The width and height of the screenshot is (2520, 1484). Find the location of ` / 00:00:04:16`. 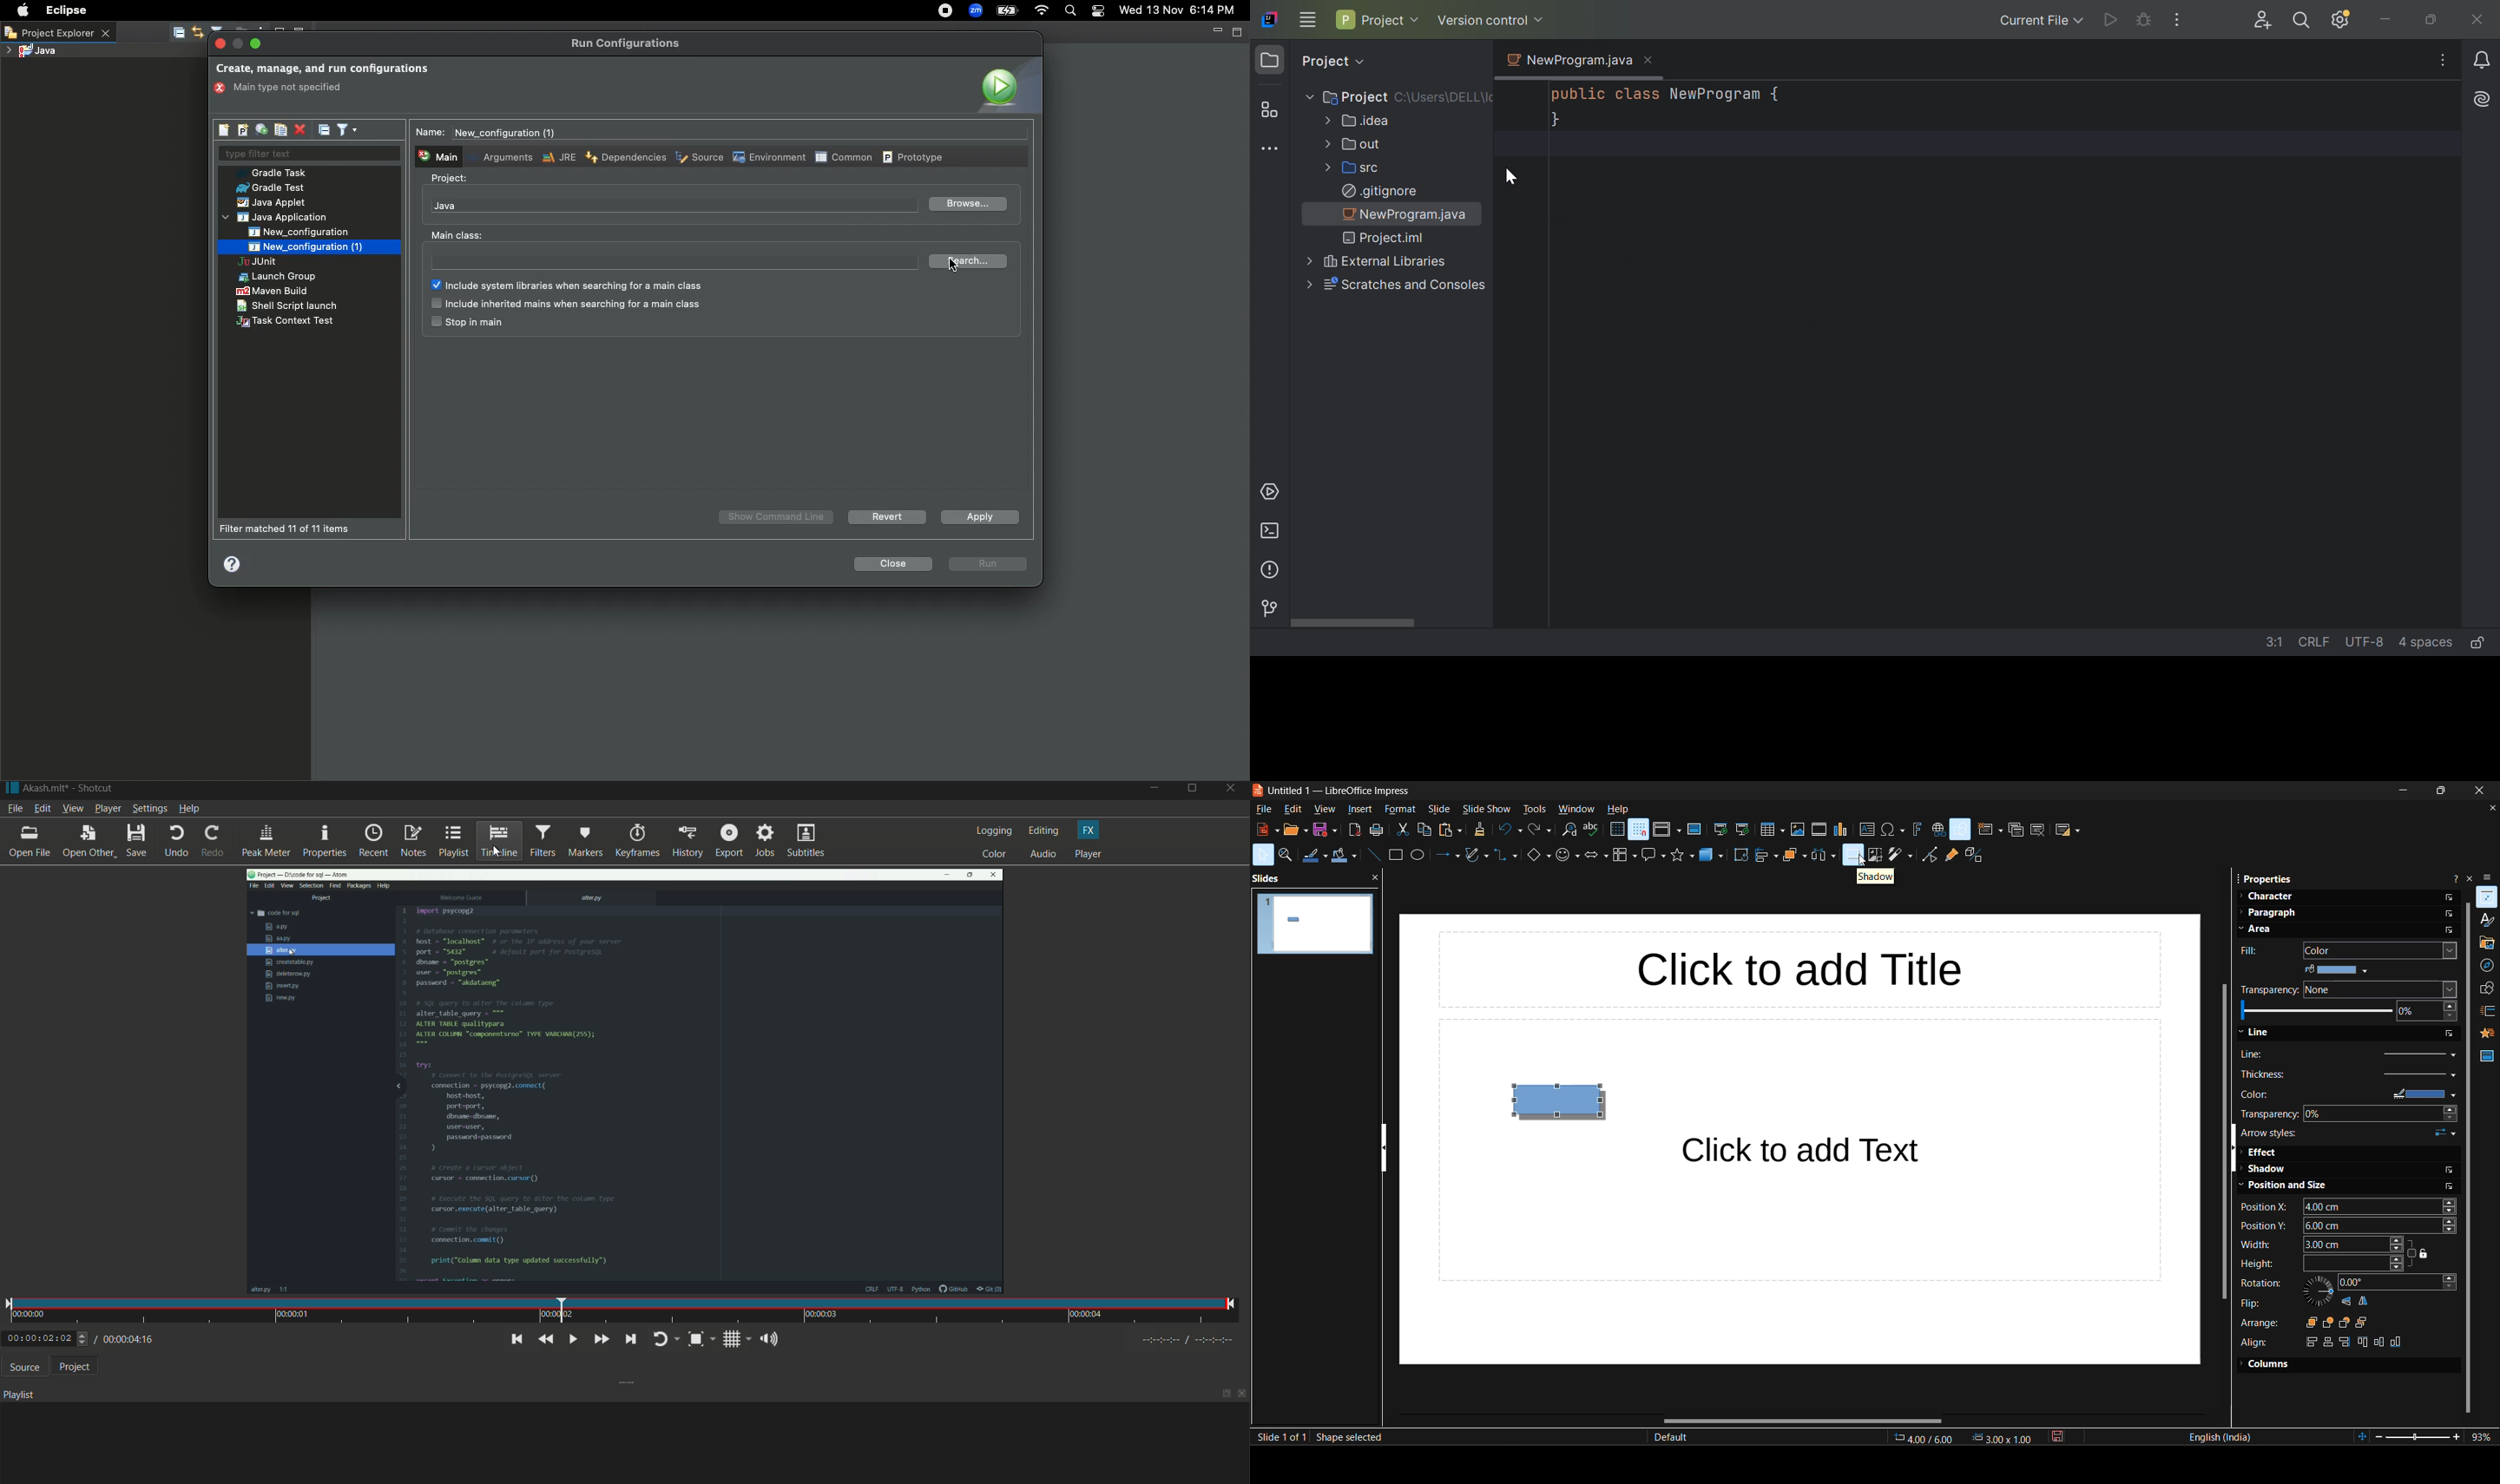

 / 00:00:04:16 is located at coordinates (130, 1338).